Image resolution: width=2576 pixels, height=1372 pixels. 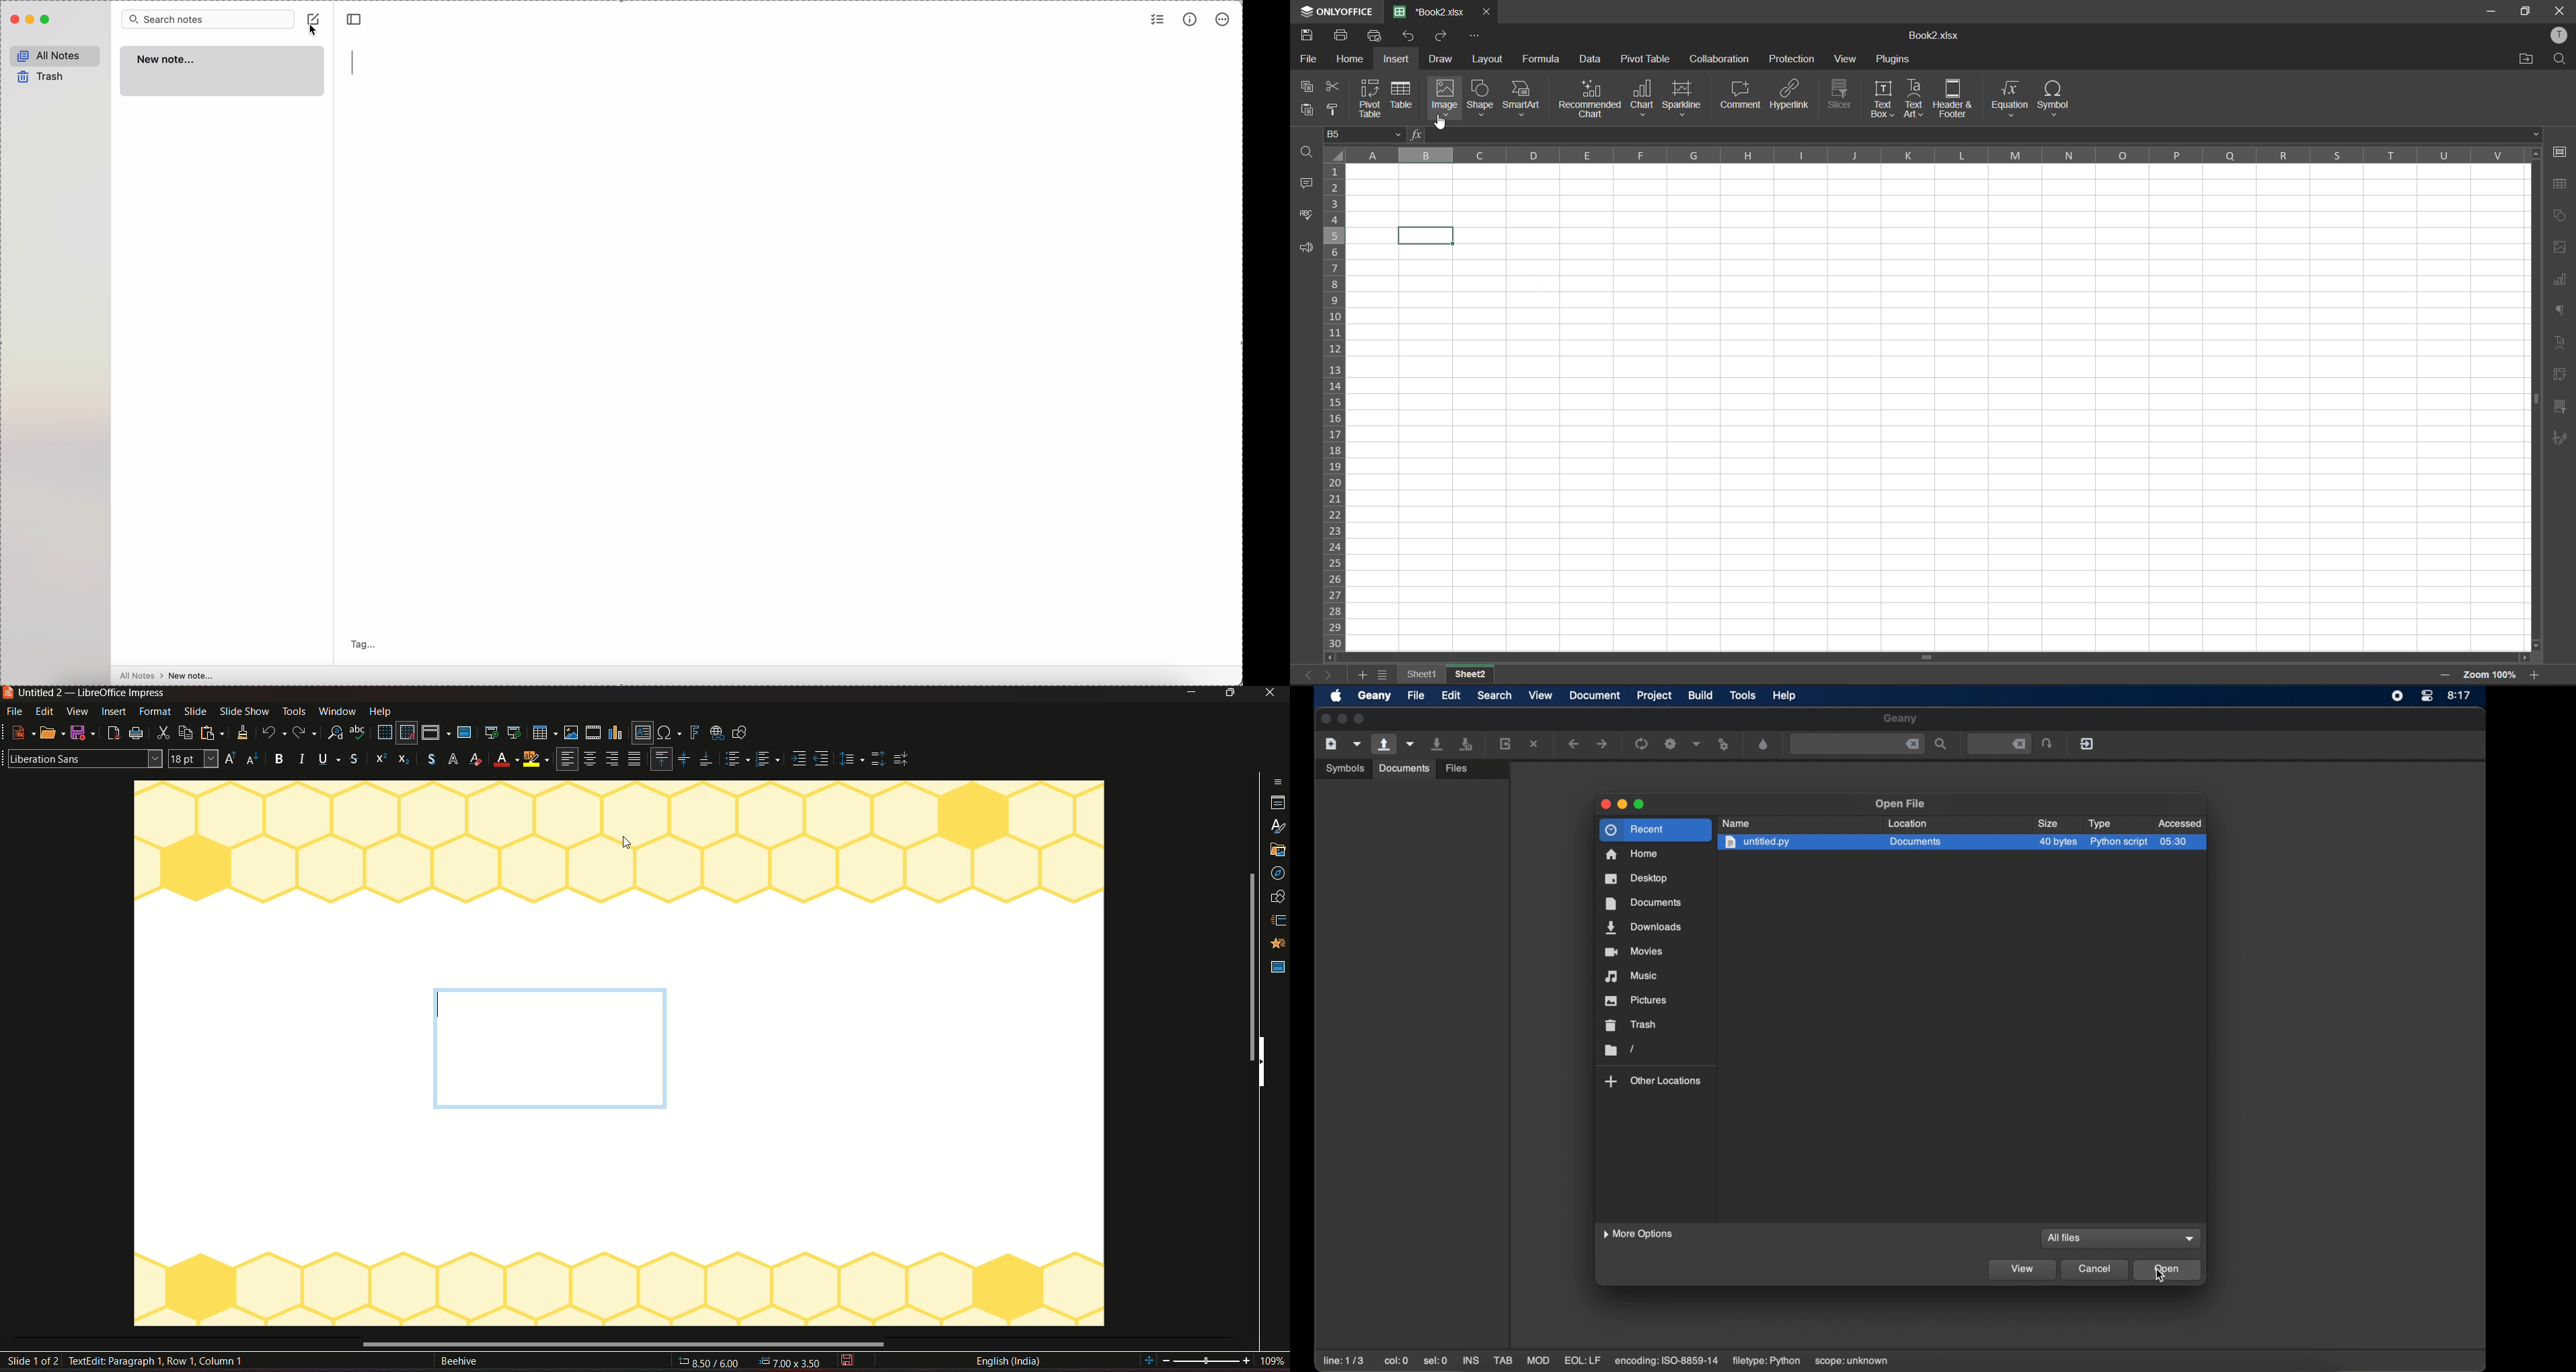 I want to click on all notes, so click(x=54, y=55).